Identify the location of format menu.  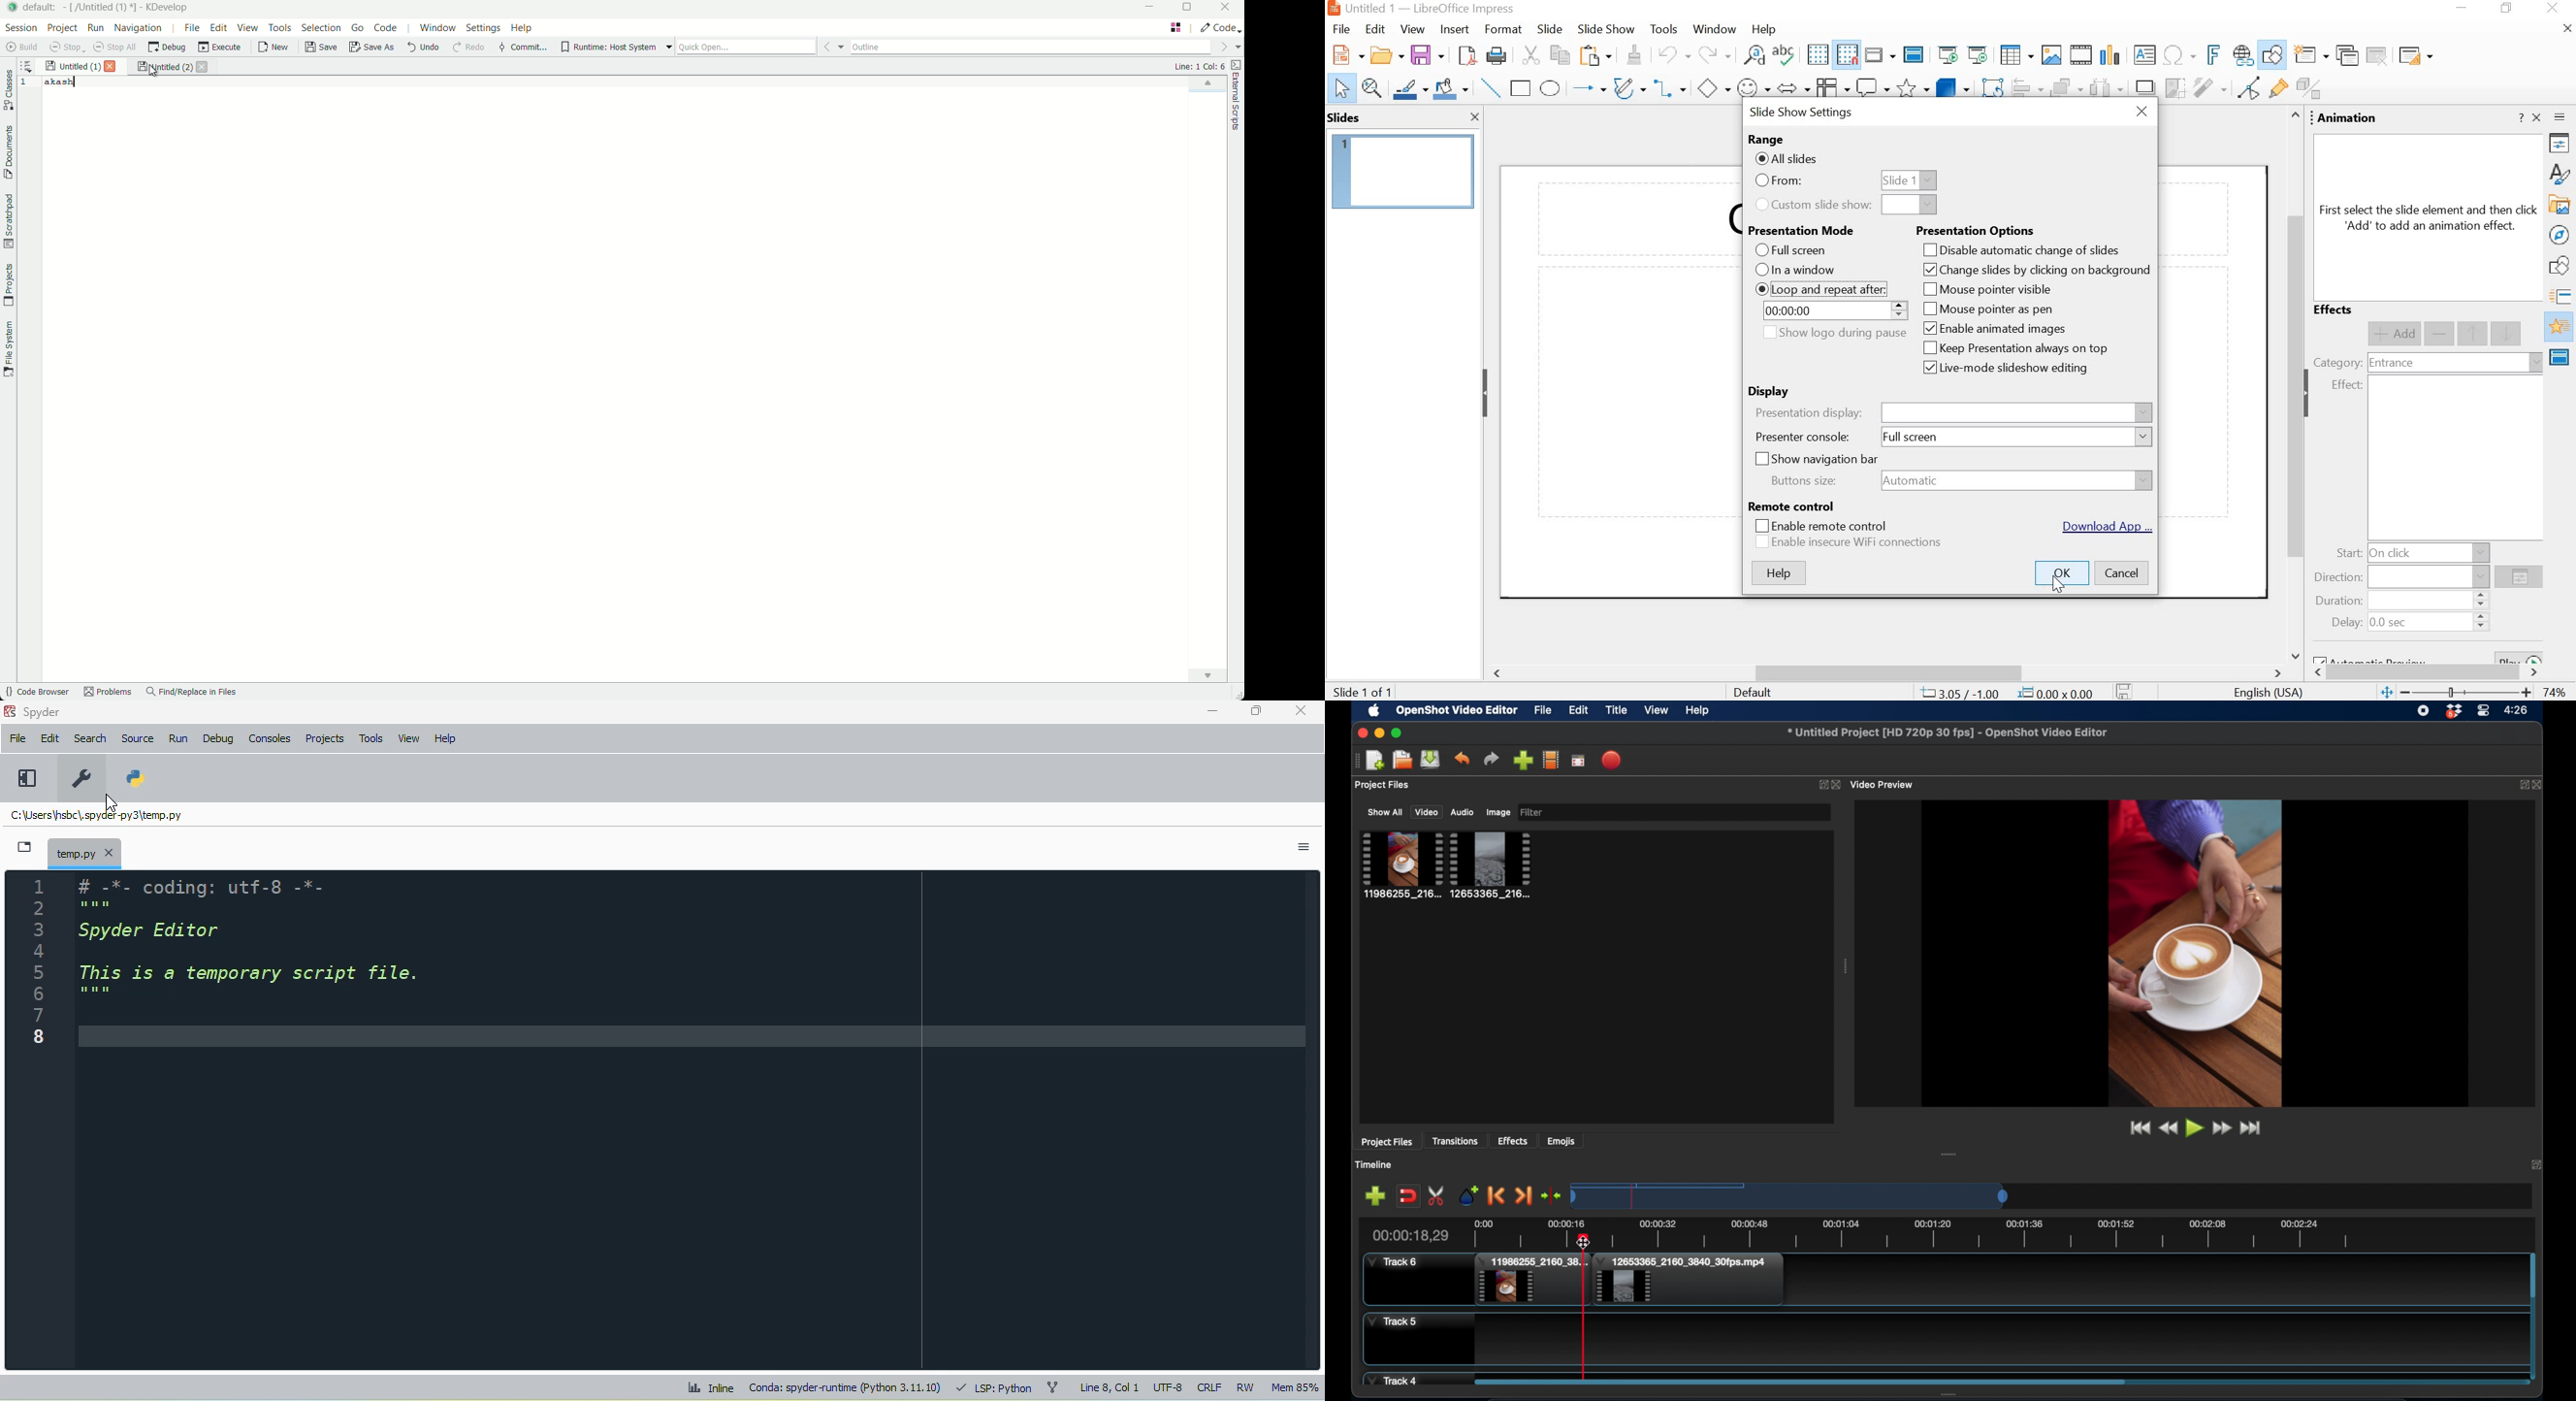
(1502, 29).